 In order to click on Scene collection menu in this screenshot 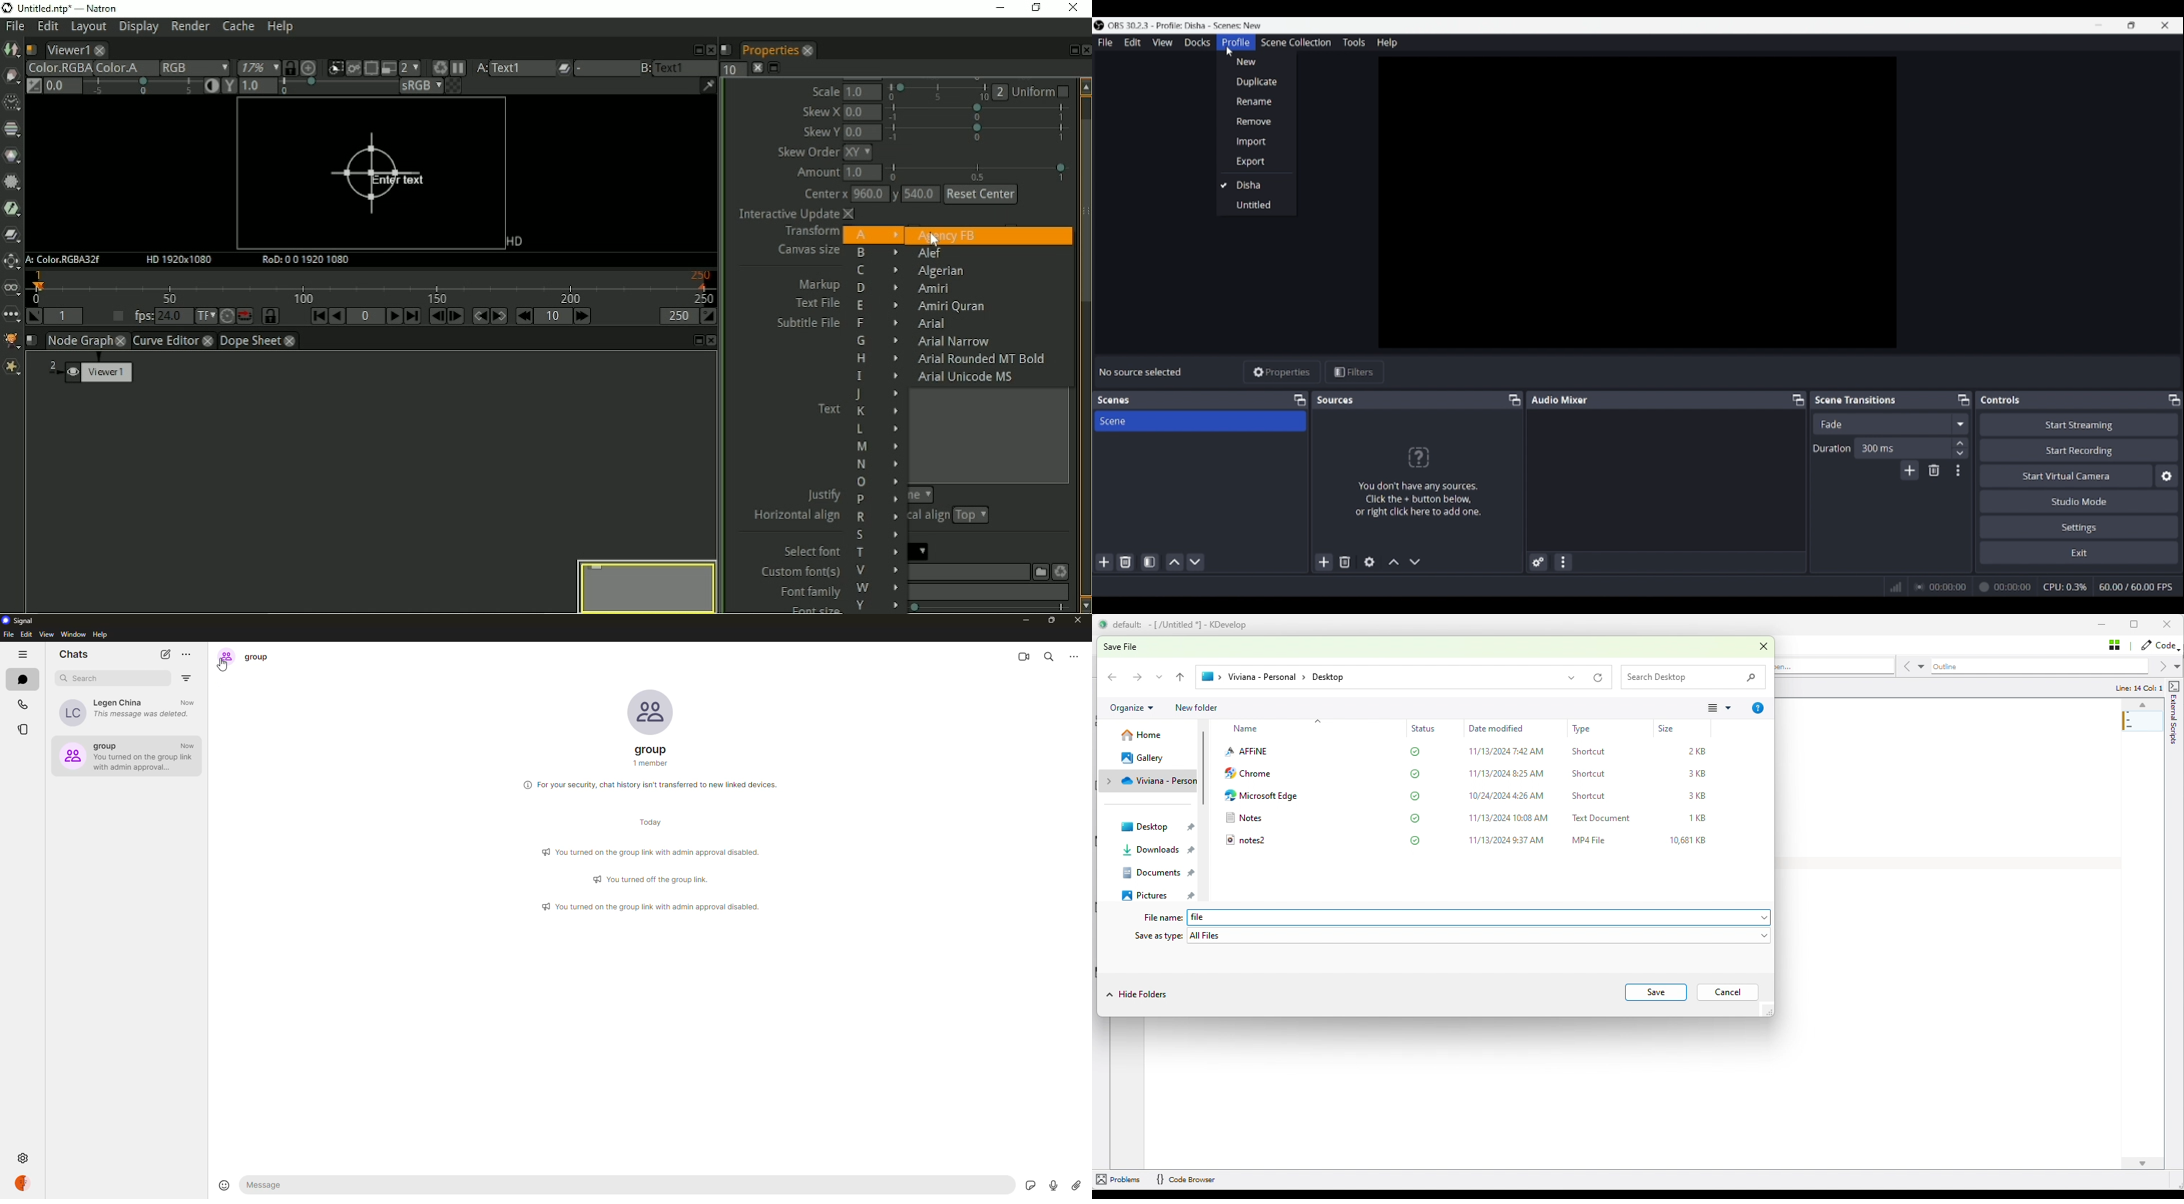, I will do `click(1296, 42)`.